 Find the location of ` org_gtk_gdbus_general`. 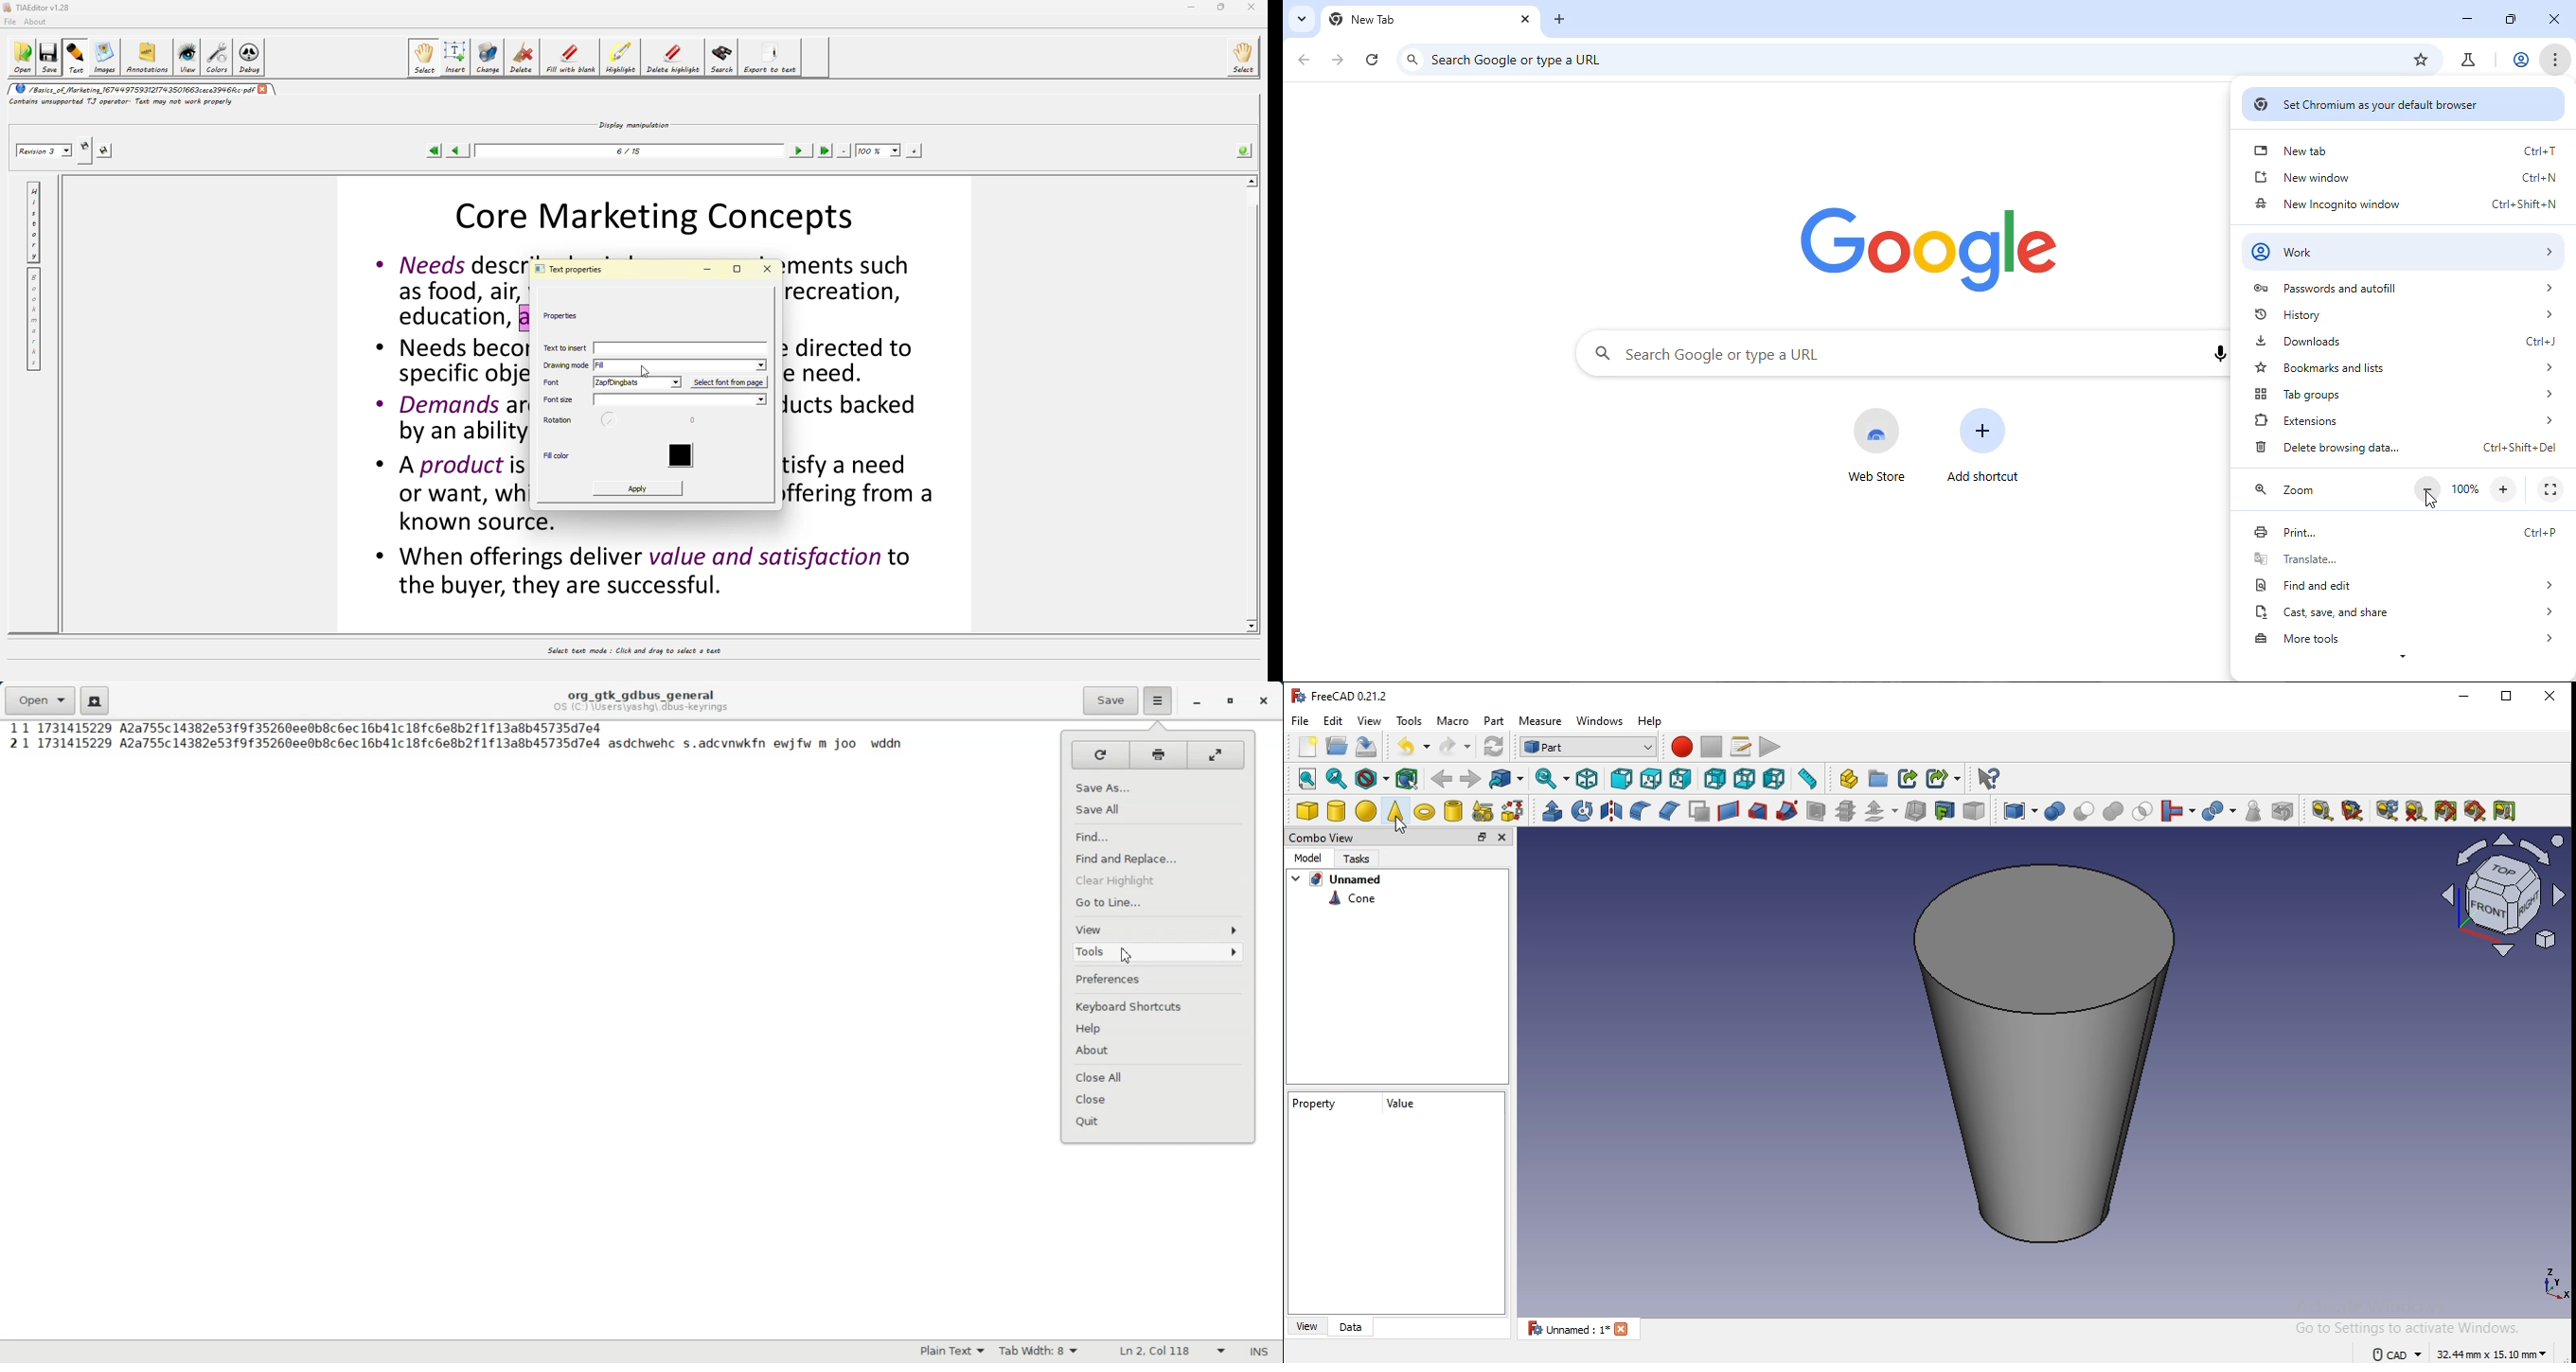

 org_gtk_gdbus_general is located at coordinates (641, 692).